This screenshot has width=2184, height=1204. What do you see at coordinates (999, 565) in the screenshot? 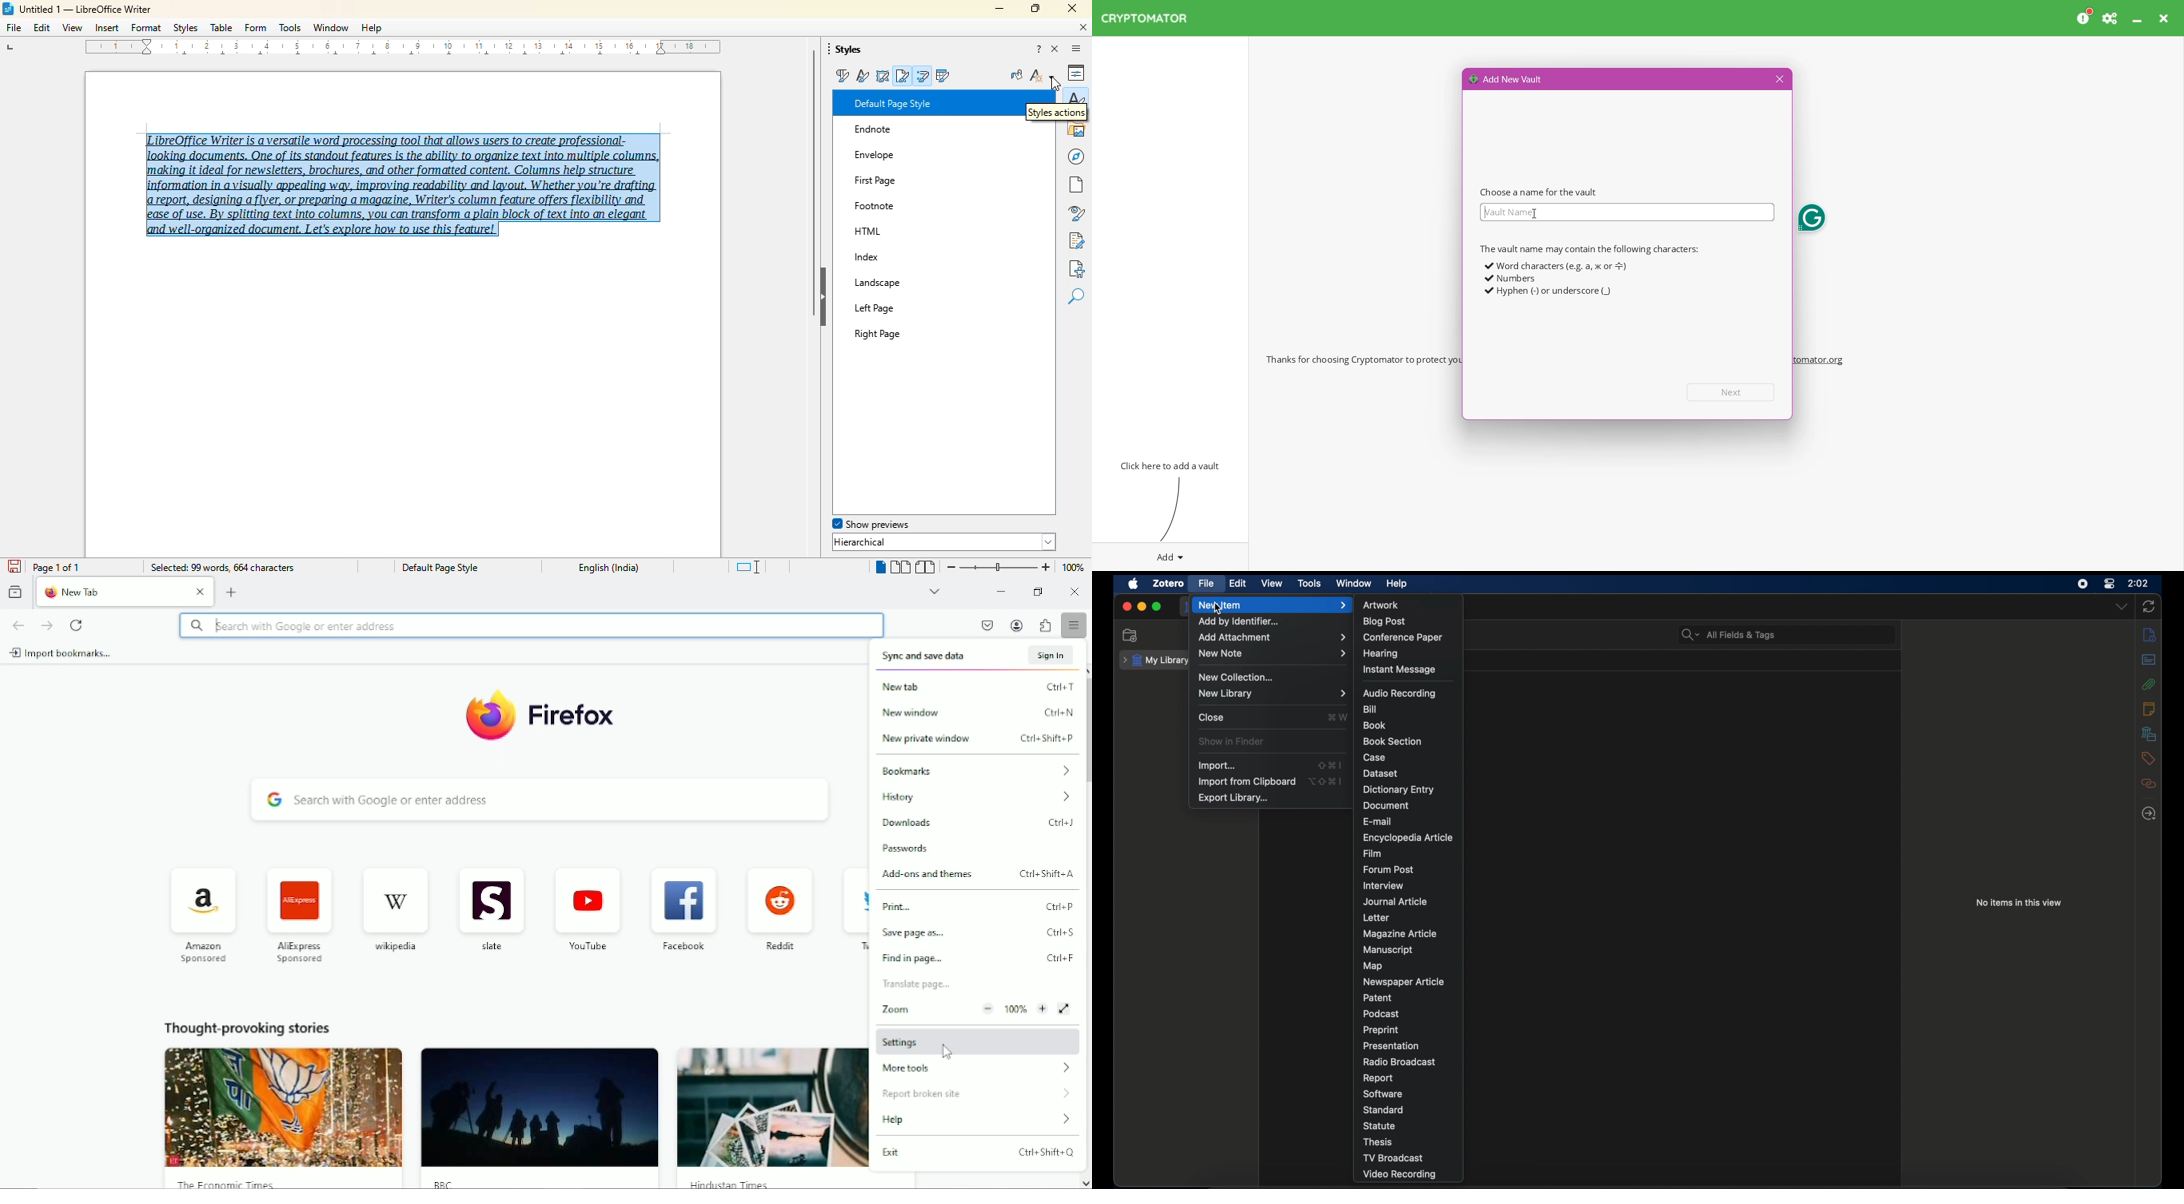
I see `Change zoom level` at bounding box center [999, 565].